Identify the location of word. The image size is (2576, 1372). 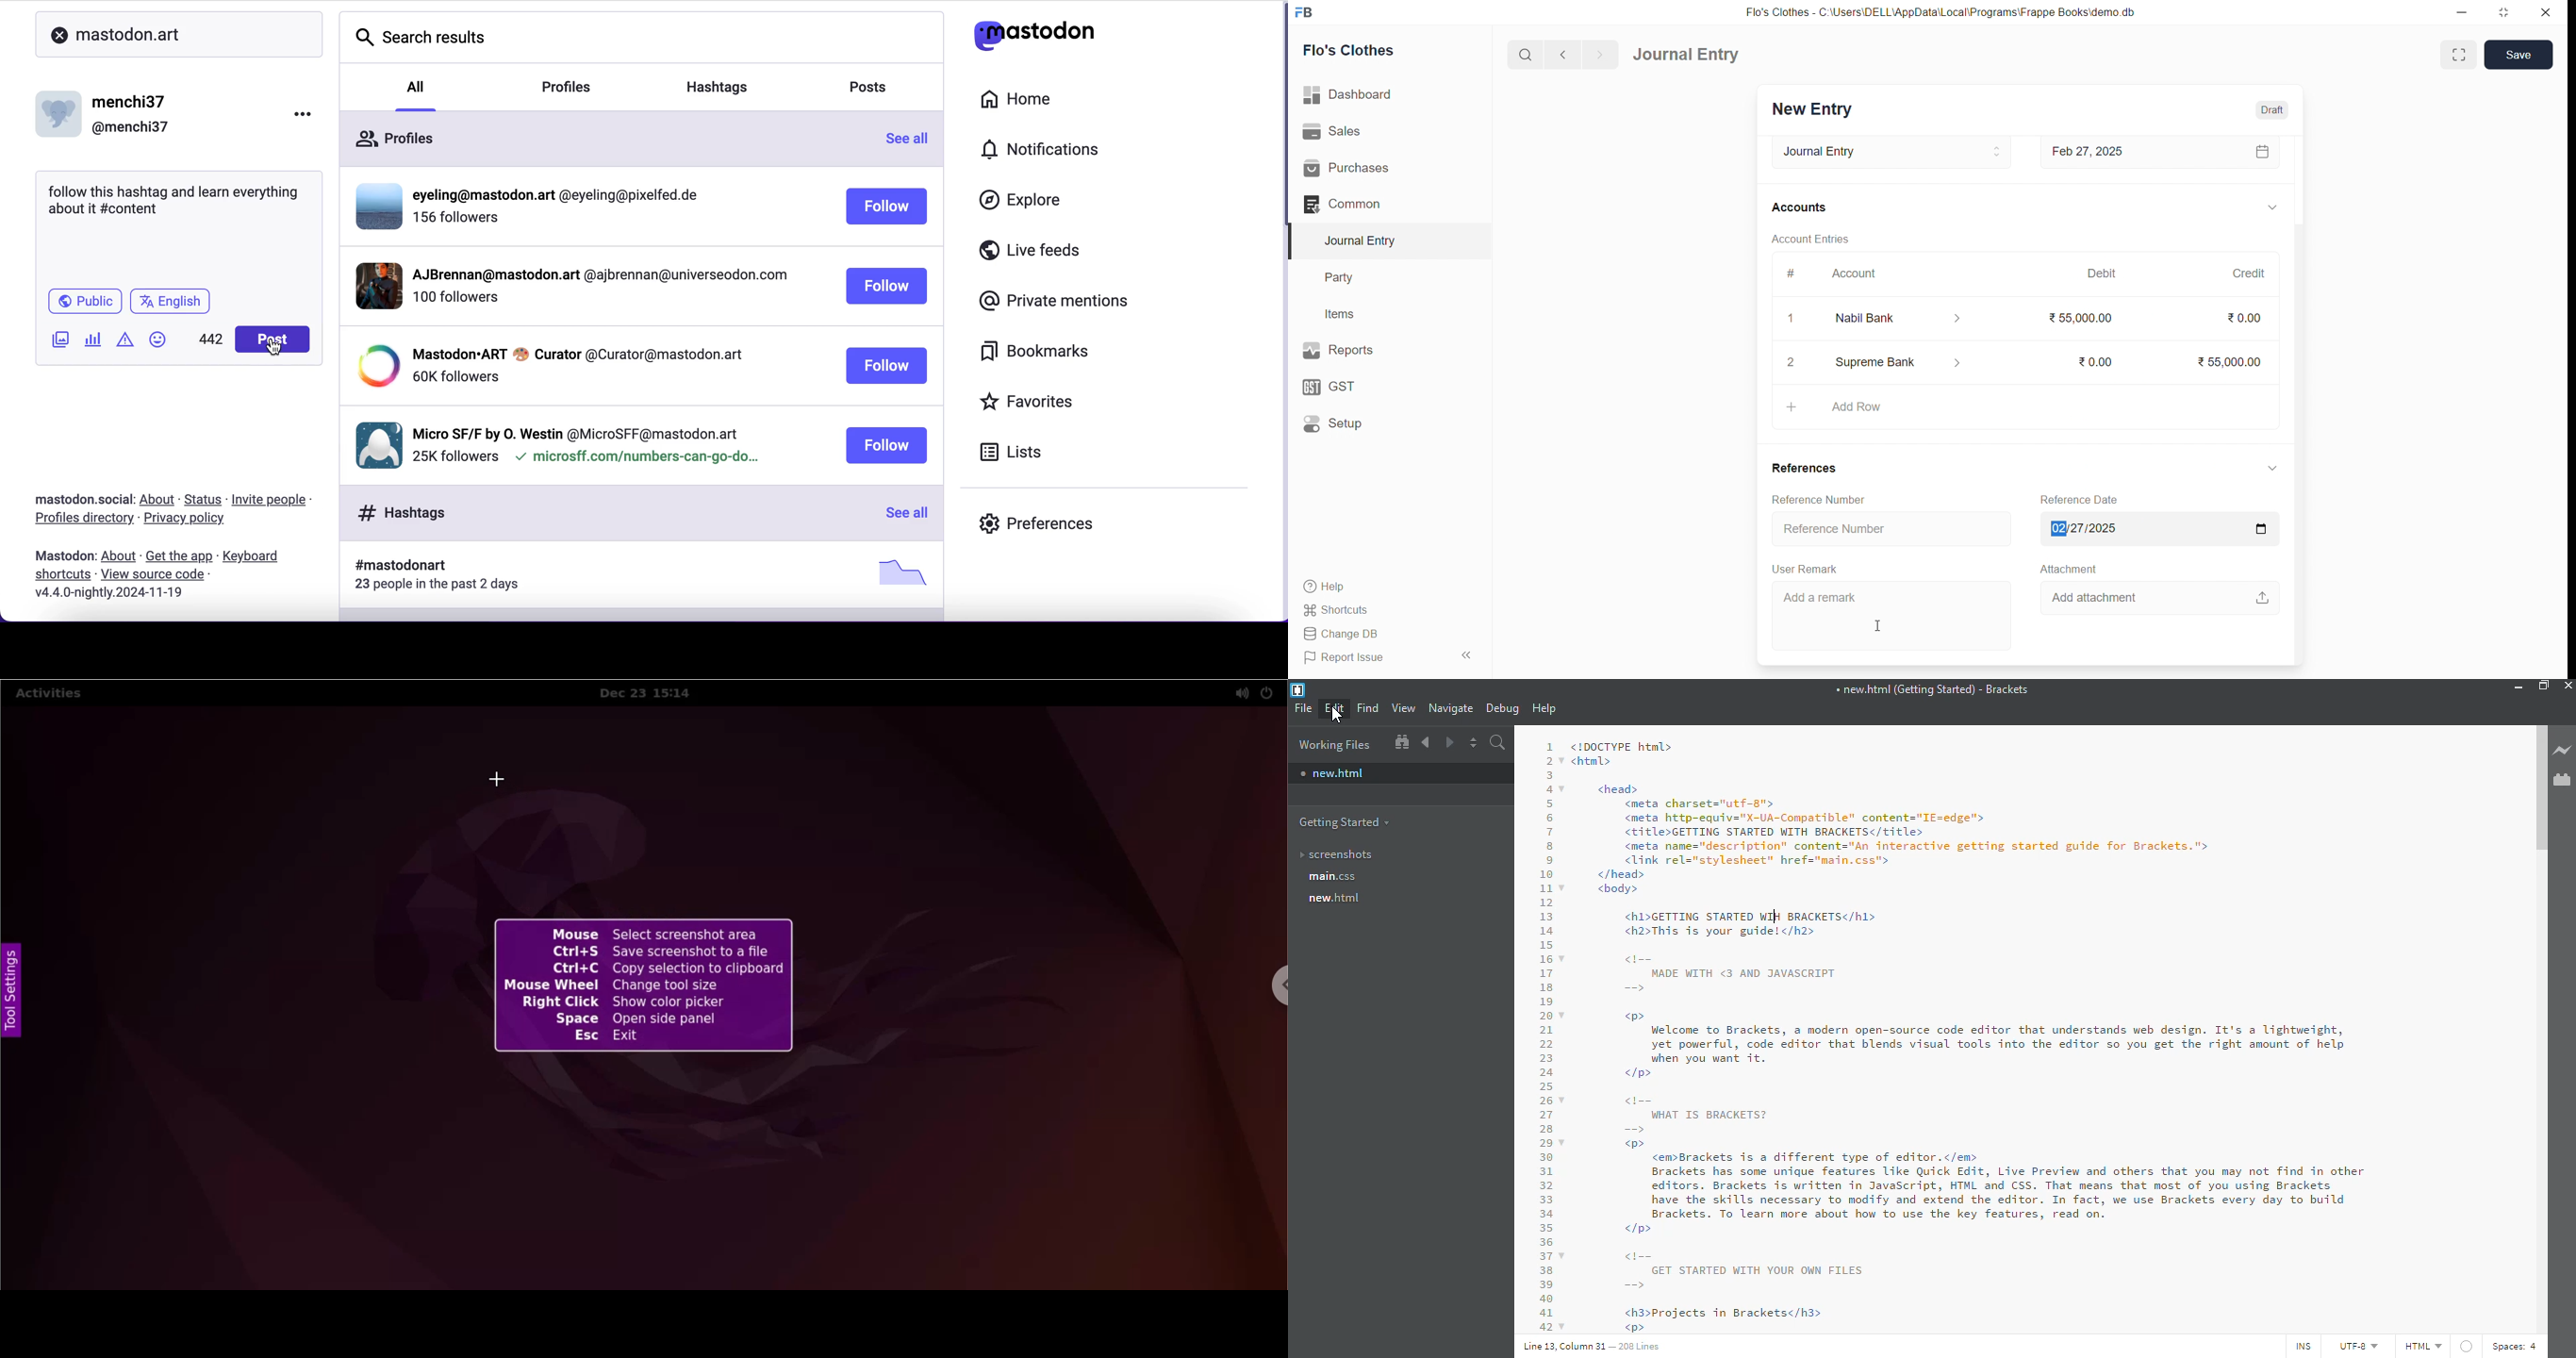
(1771, 917).